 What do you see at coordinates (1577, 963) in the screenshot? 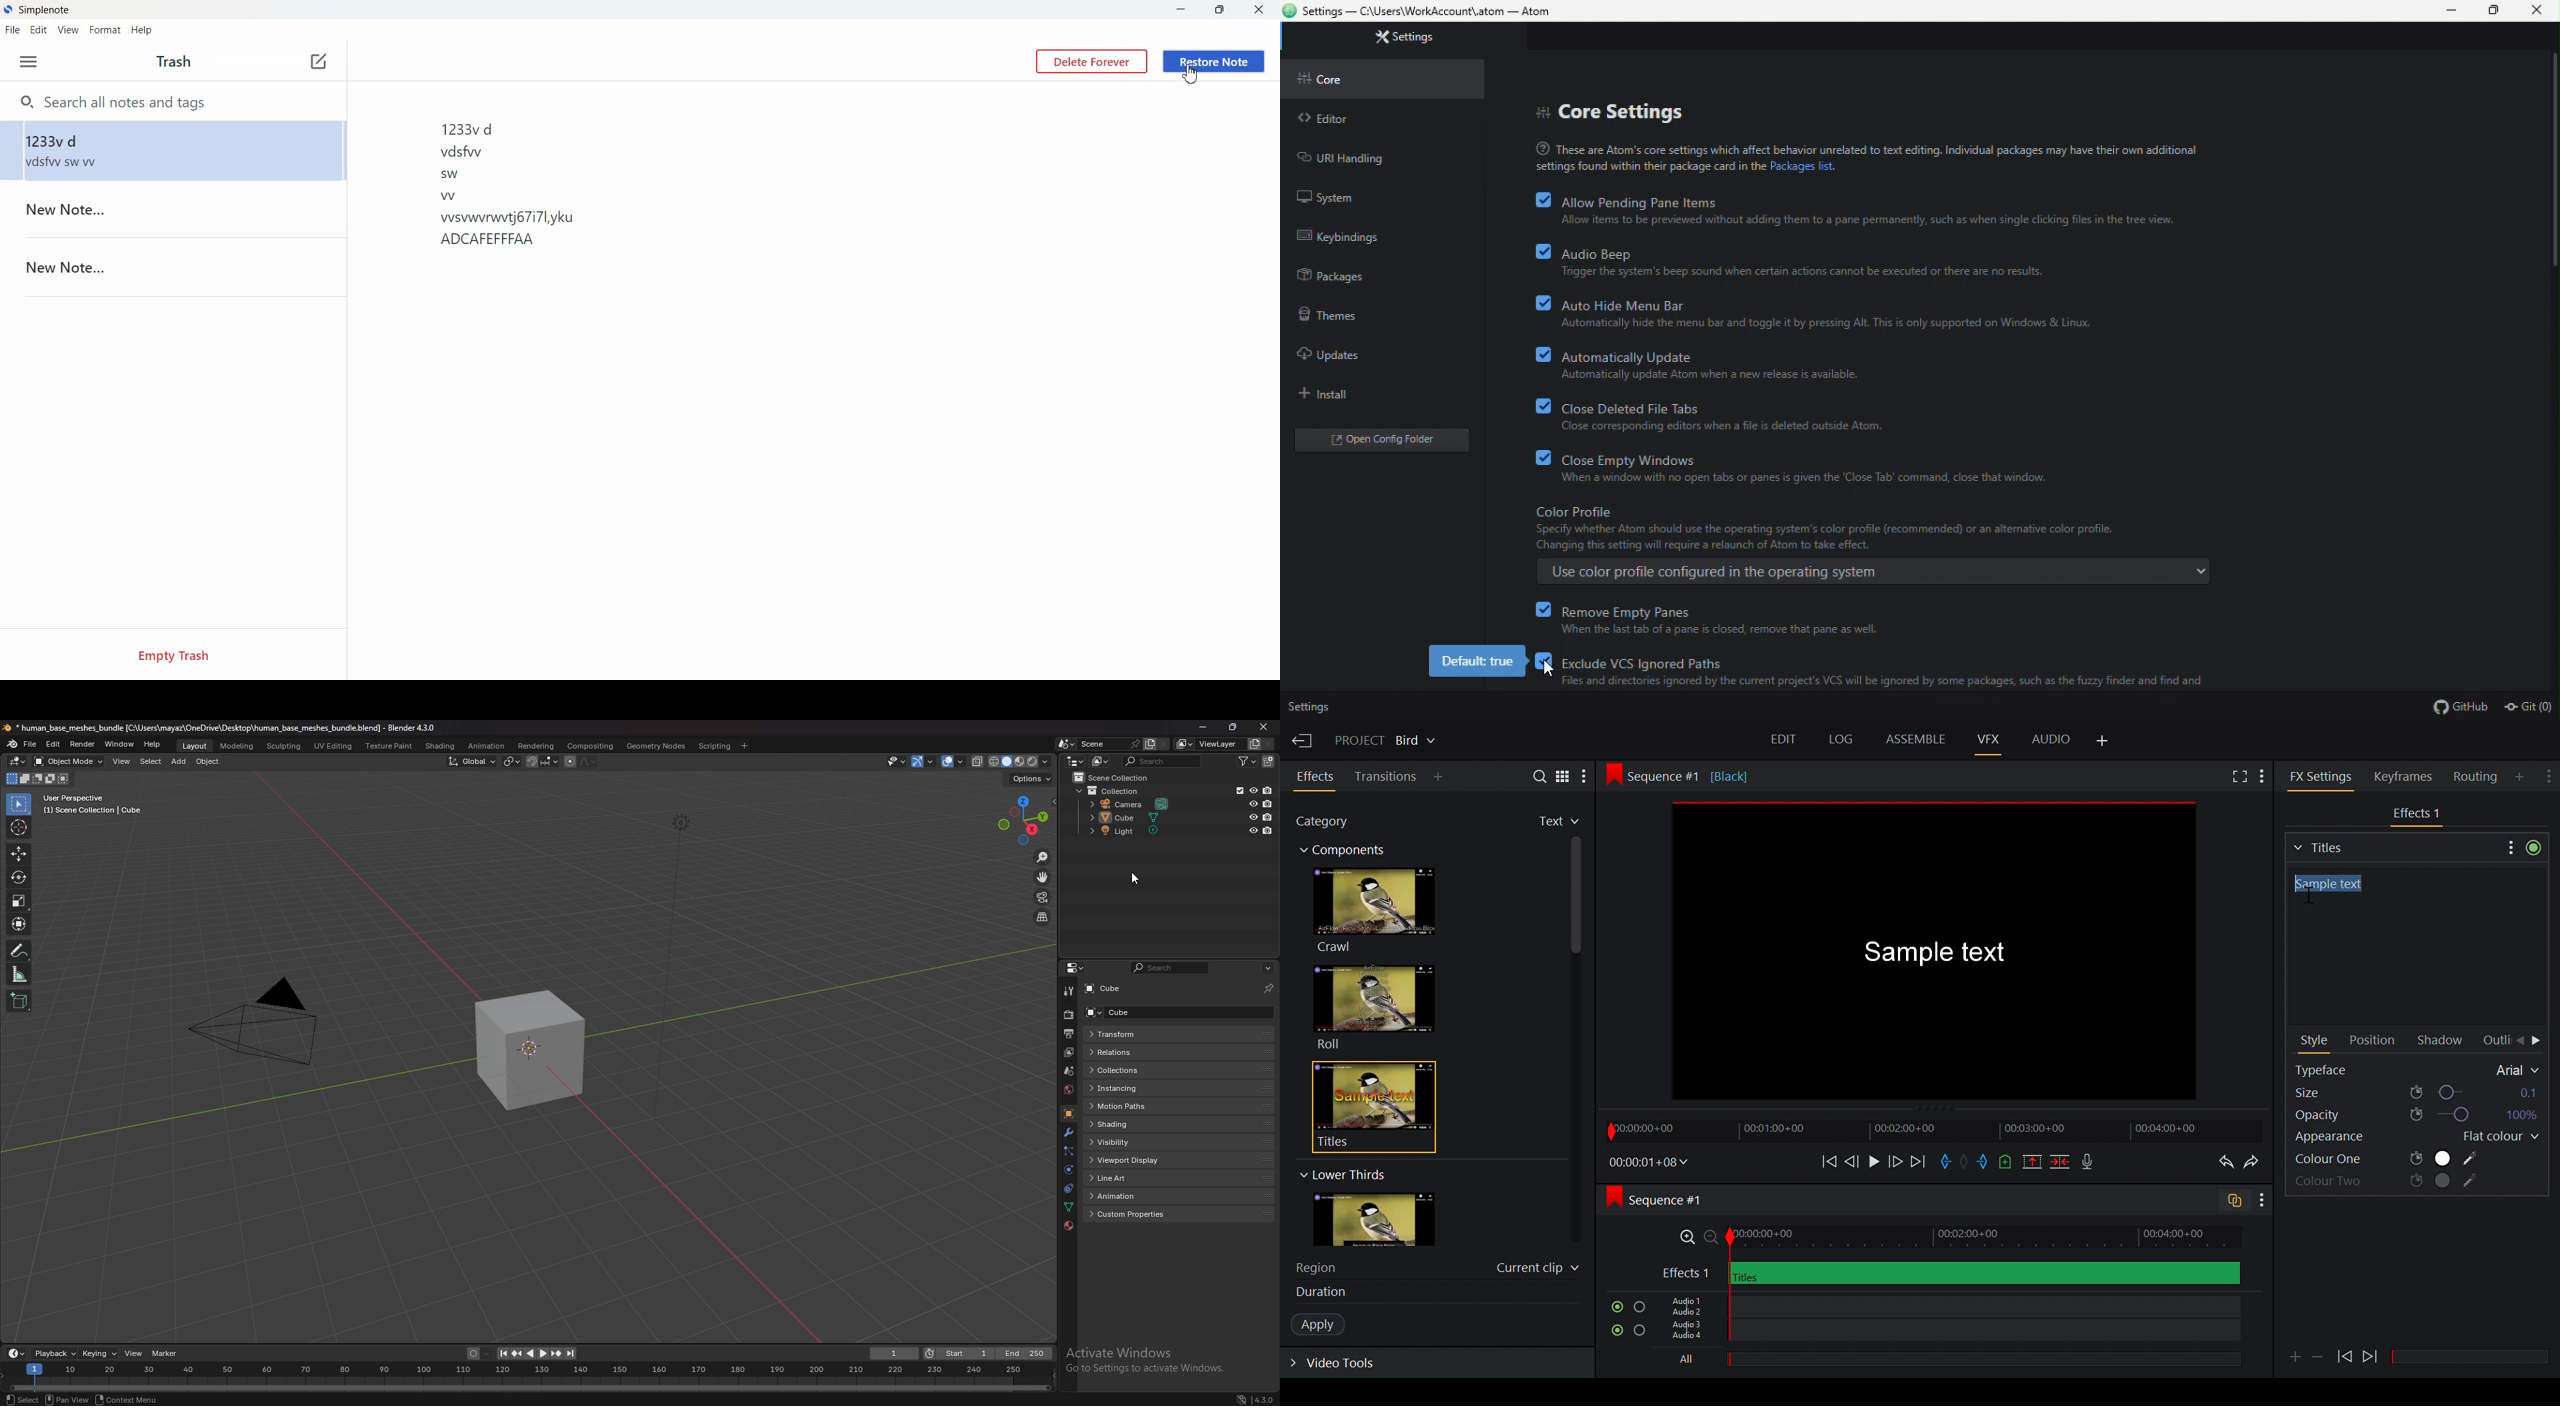
I see `Vertical scroll bar` at bounding box center [1577, 963].